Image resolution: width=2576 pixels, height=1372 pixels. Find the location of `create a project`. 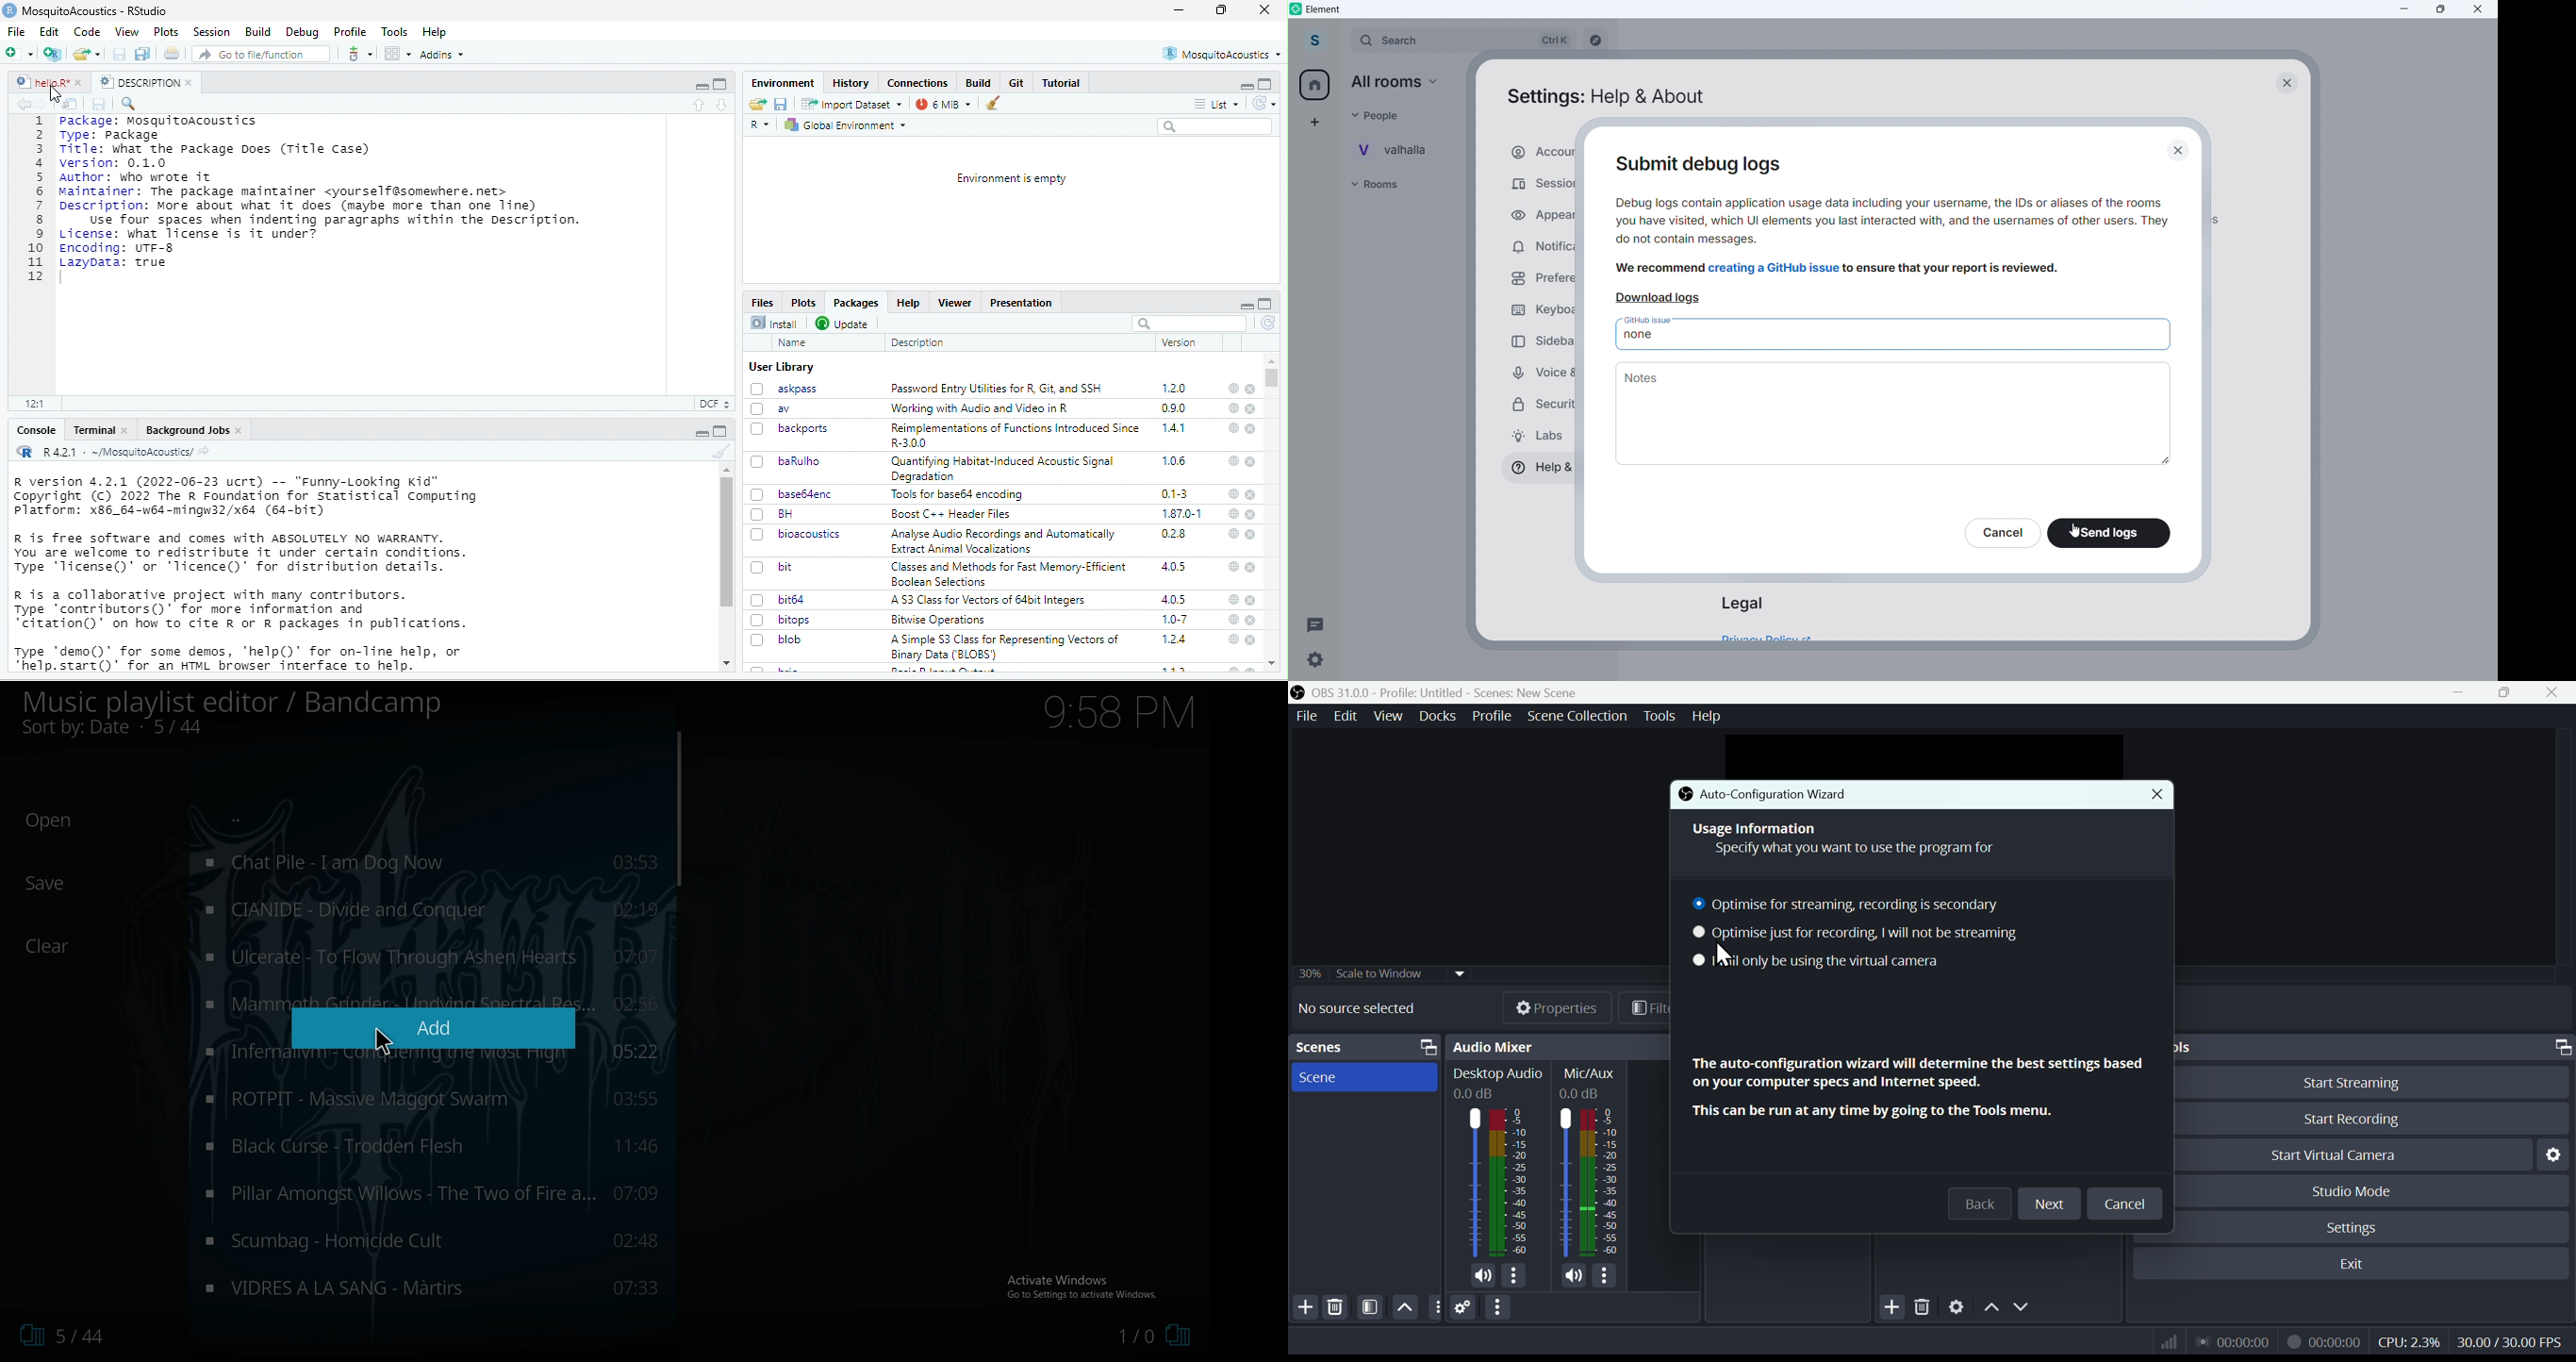

create a project is located at coordinates (53, 54).